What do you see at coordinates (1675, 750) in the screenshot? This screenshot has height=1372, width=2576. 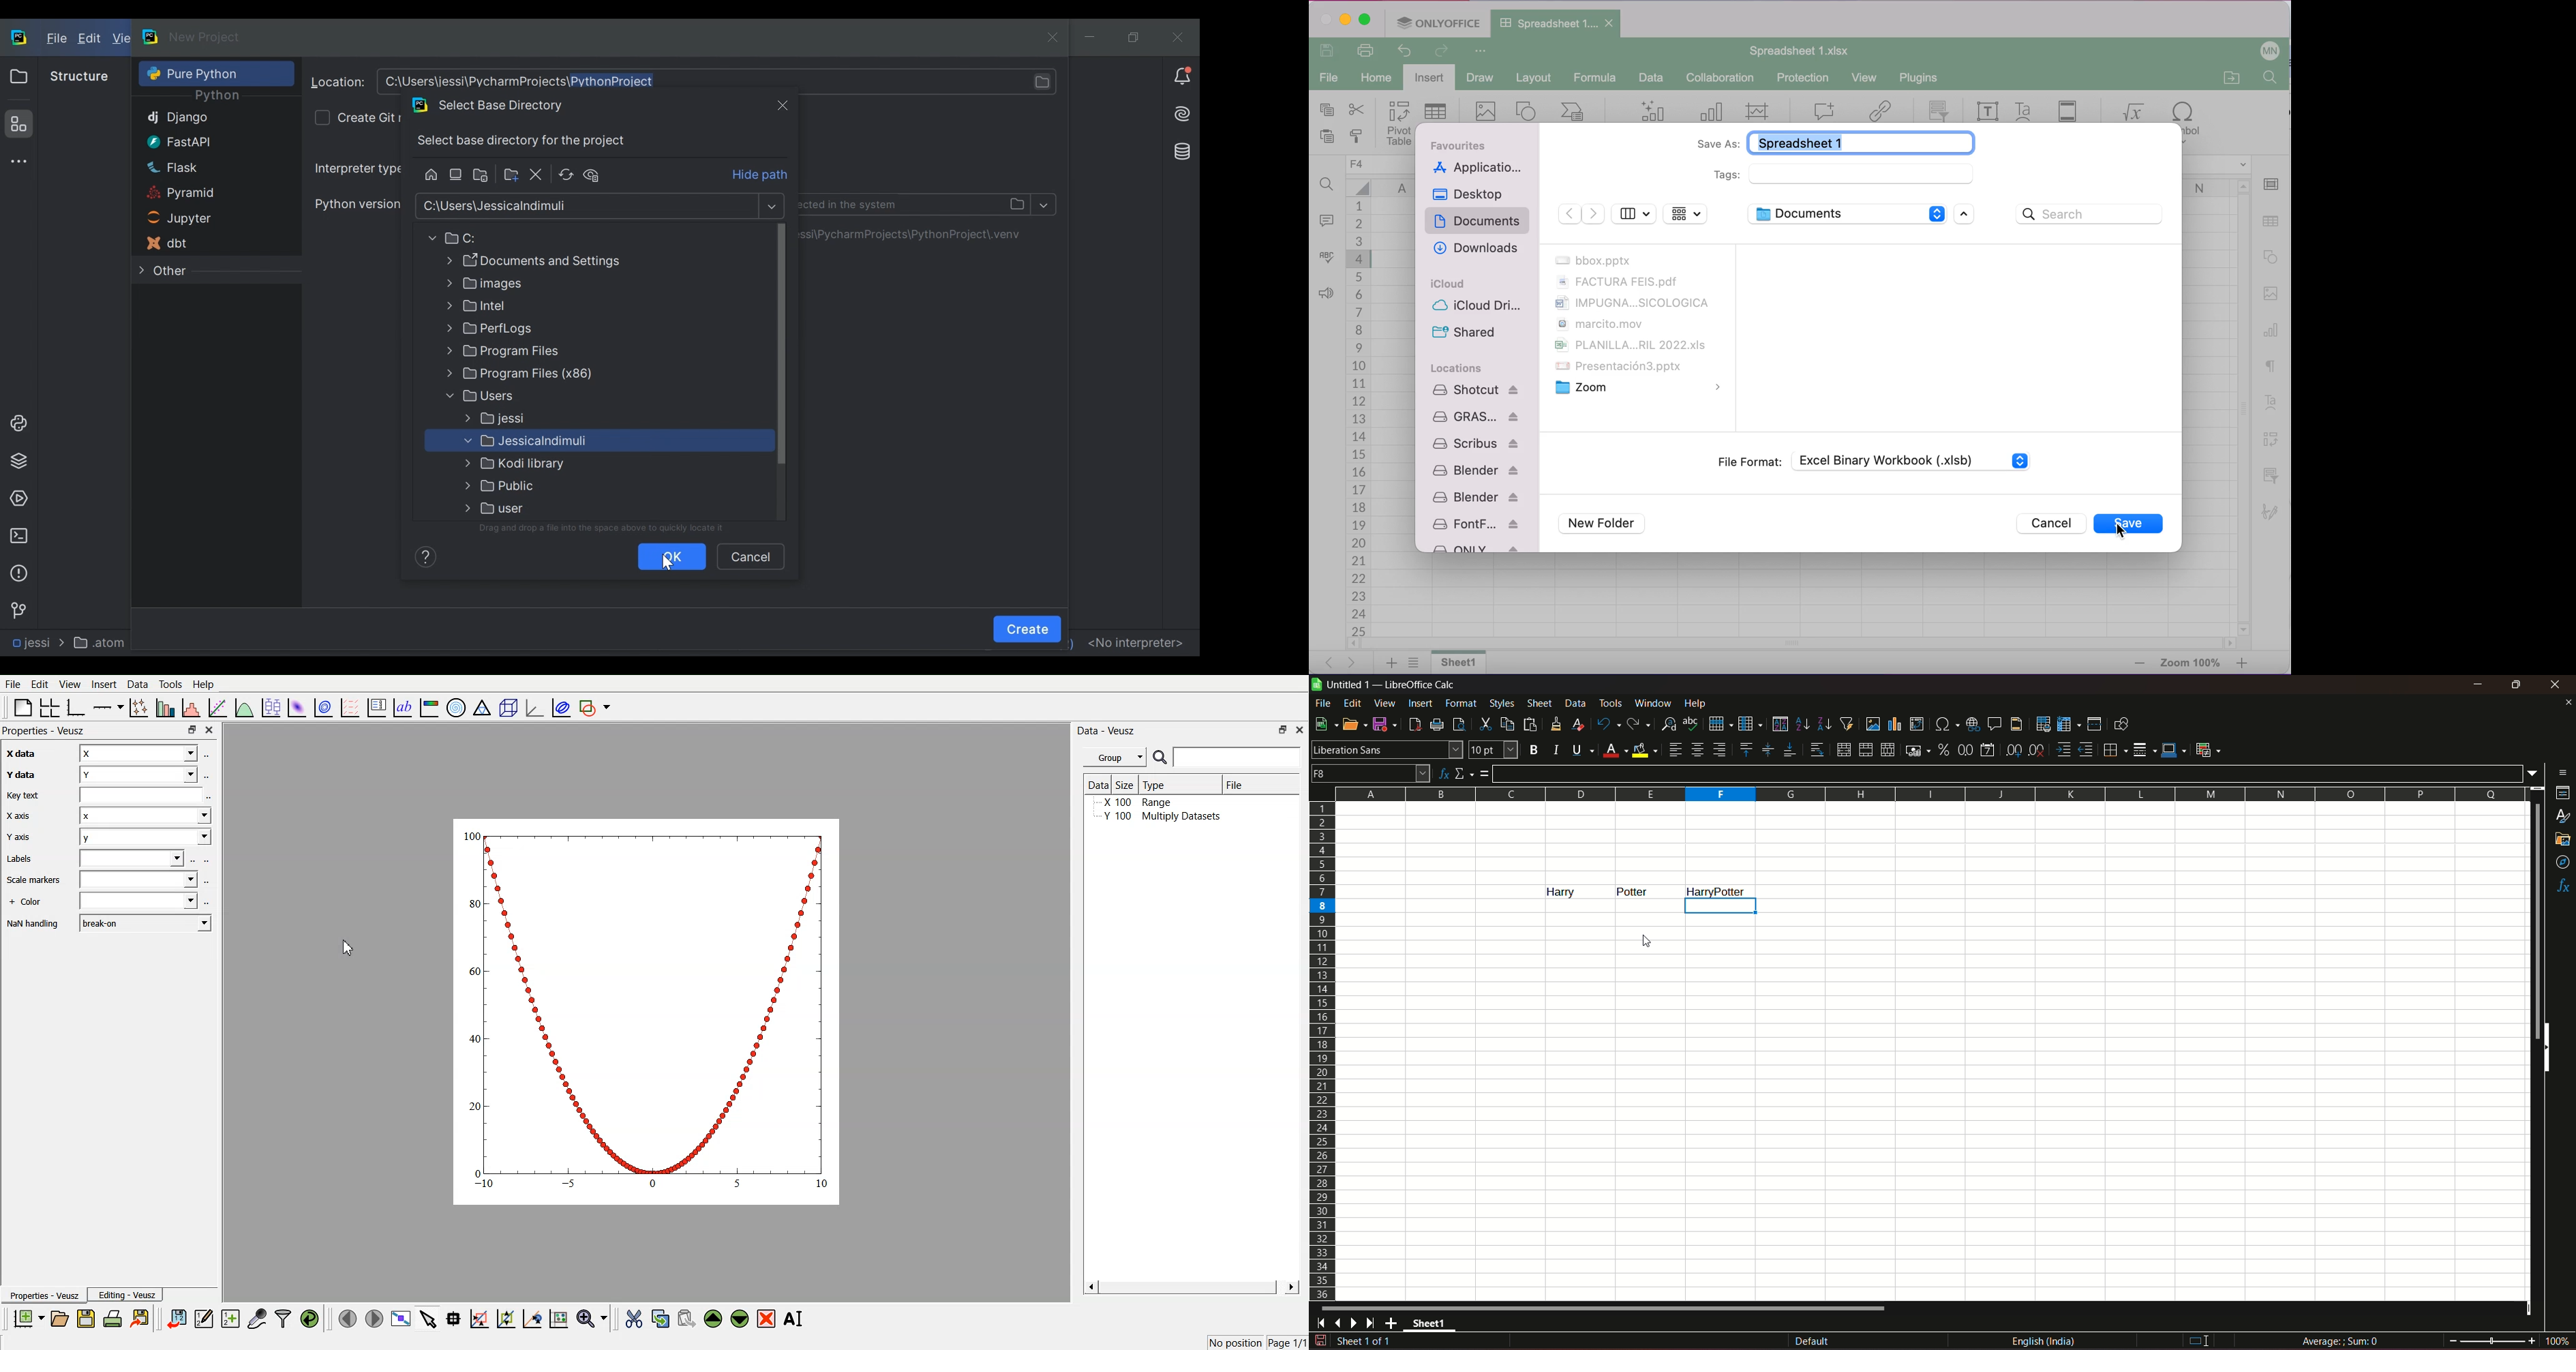 I see `align left` at bounding box center [1675, 750].